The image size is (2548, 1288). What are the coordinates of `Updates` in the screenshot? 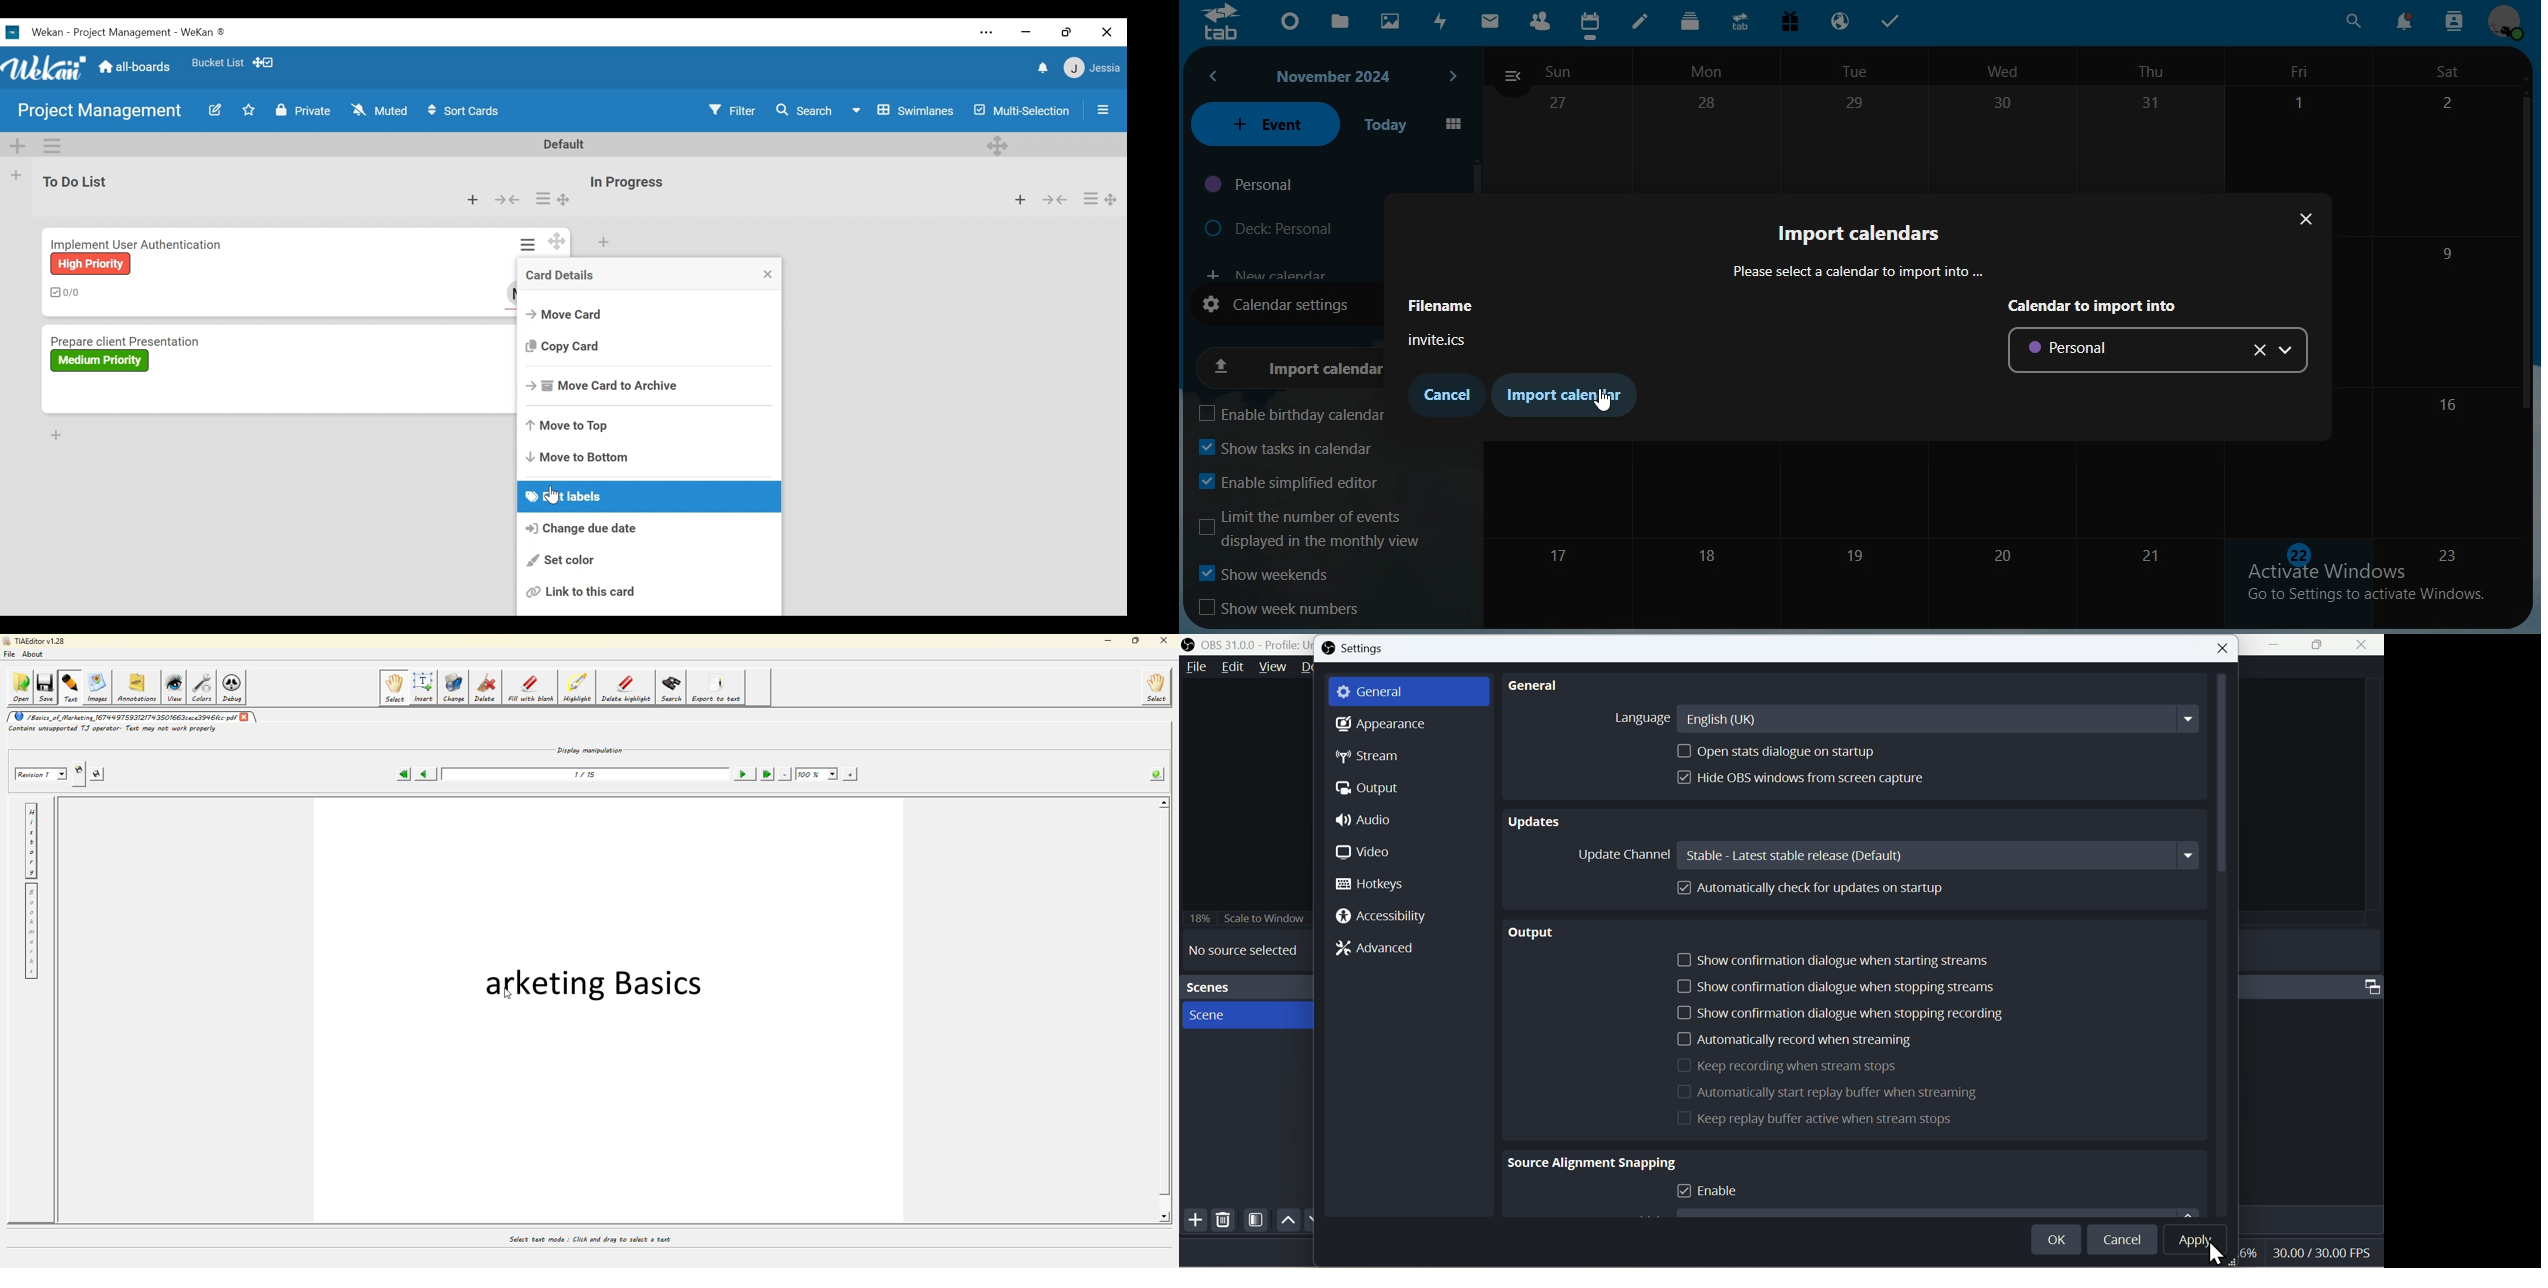 It's located at (1537, 825).